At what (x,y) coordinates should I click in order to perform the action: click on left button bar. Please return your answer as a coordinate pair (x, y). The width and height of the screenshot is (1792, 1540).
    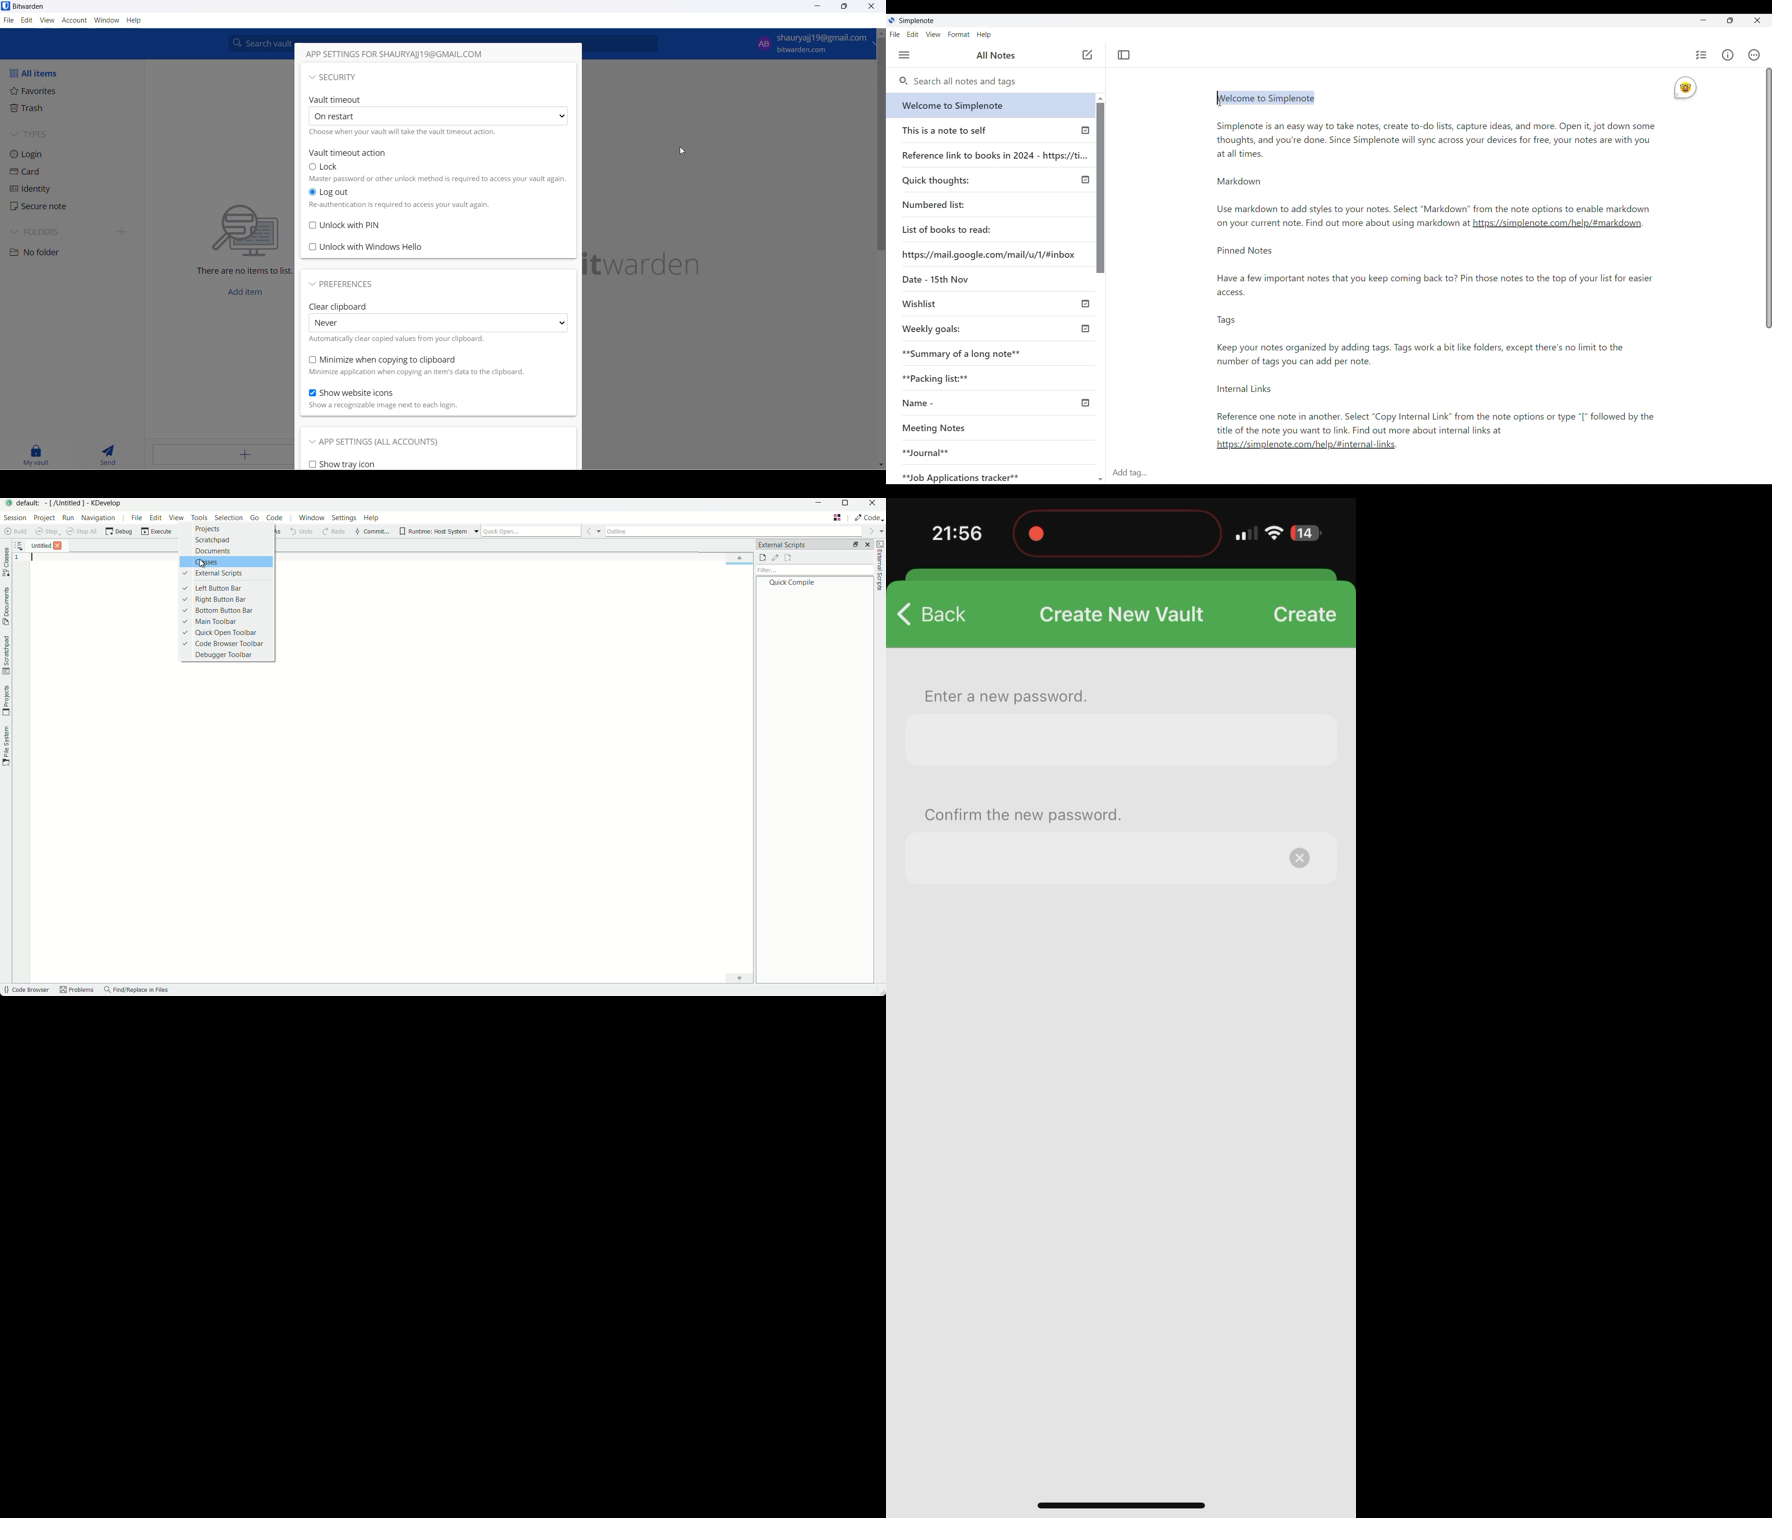
    Looking at the image, I should click on (227, 588).